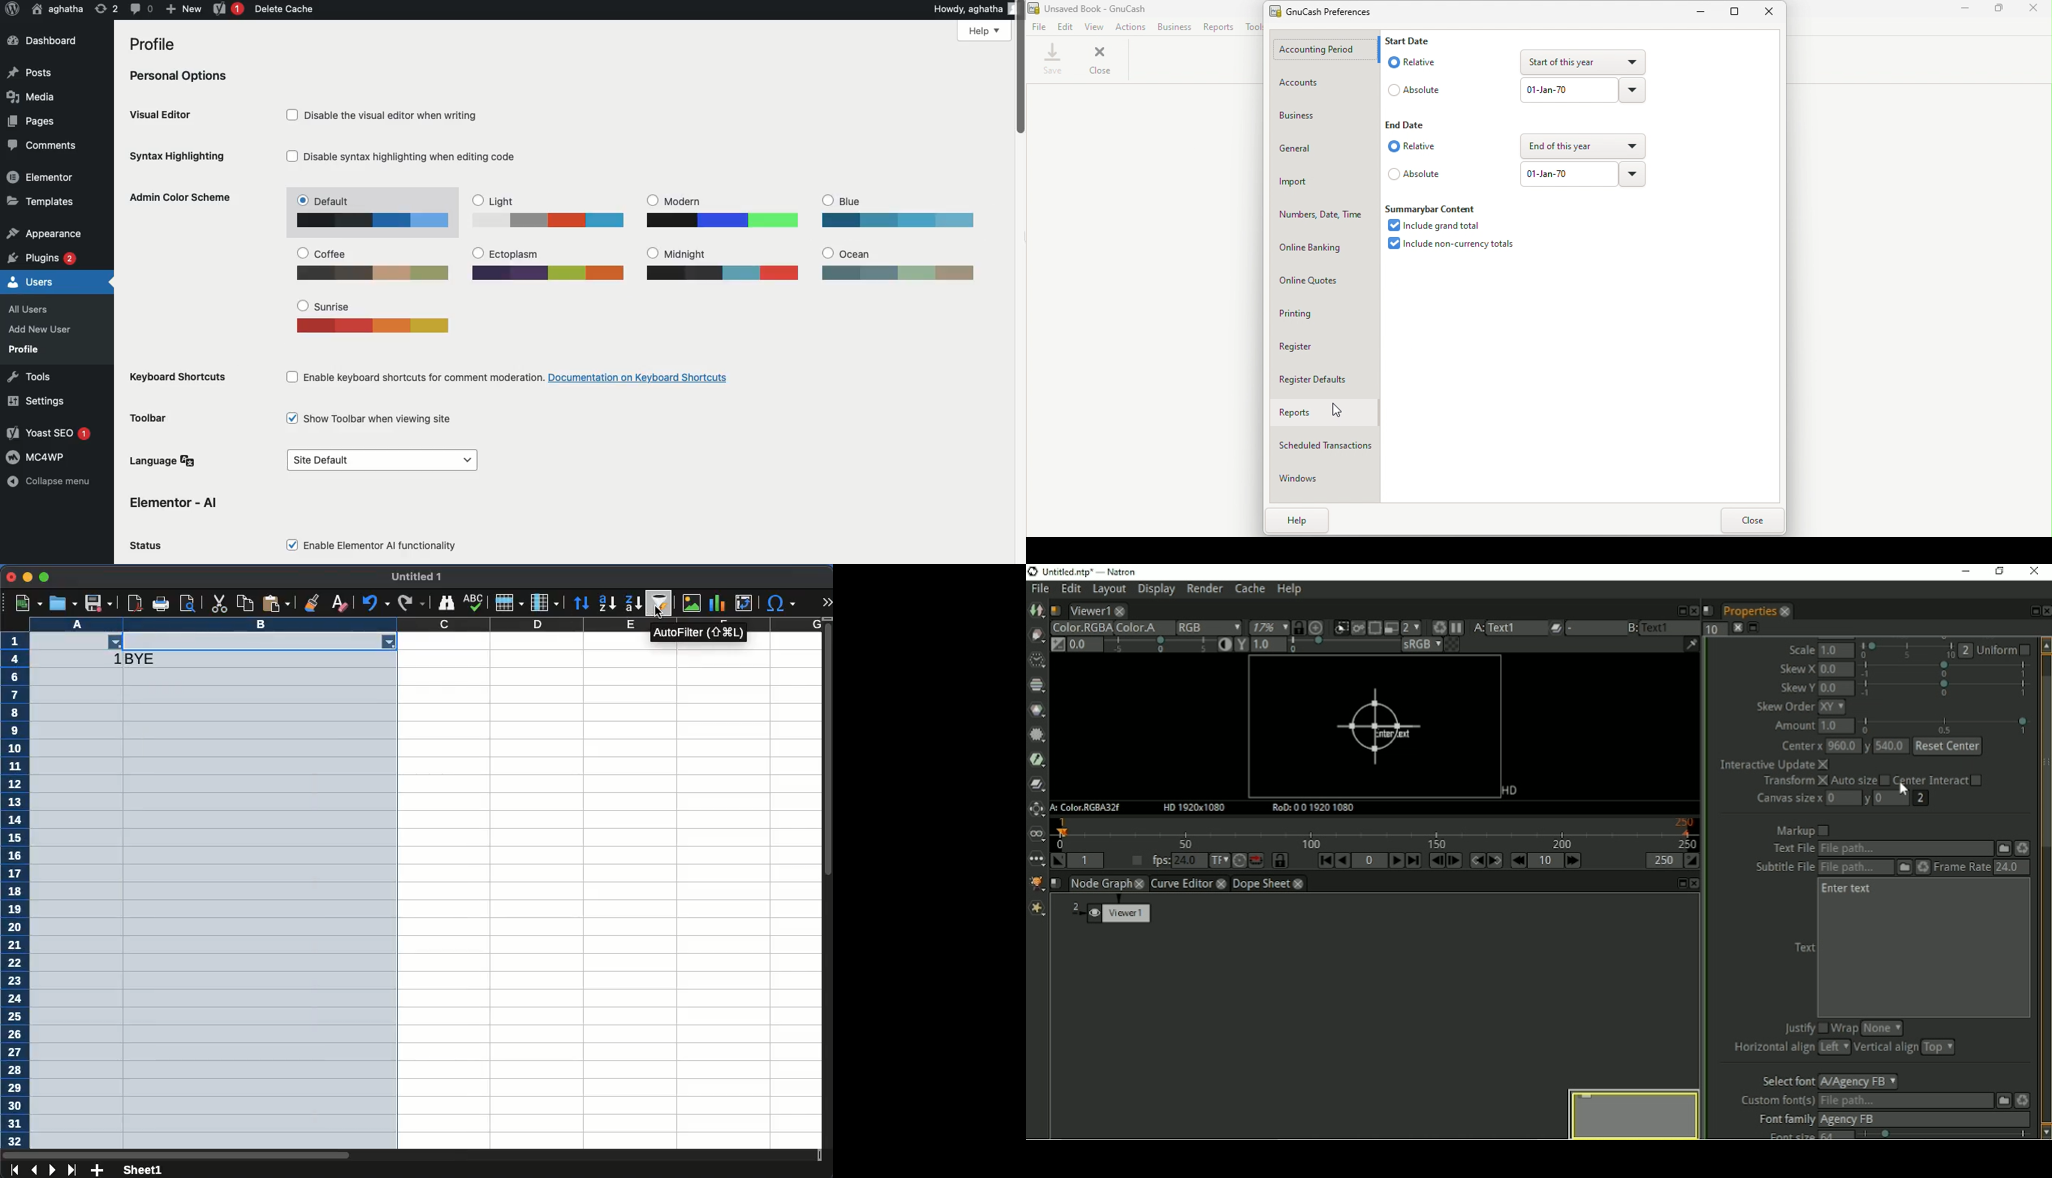  What do you see at coordinates (1635, 91) in the screenshot?
I see `Drop down` at bounding box center [1635, 91].